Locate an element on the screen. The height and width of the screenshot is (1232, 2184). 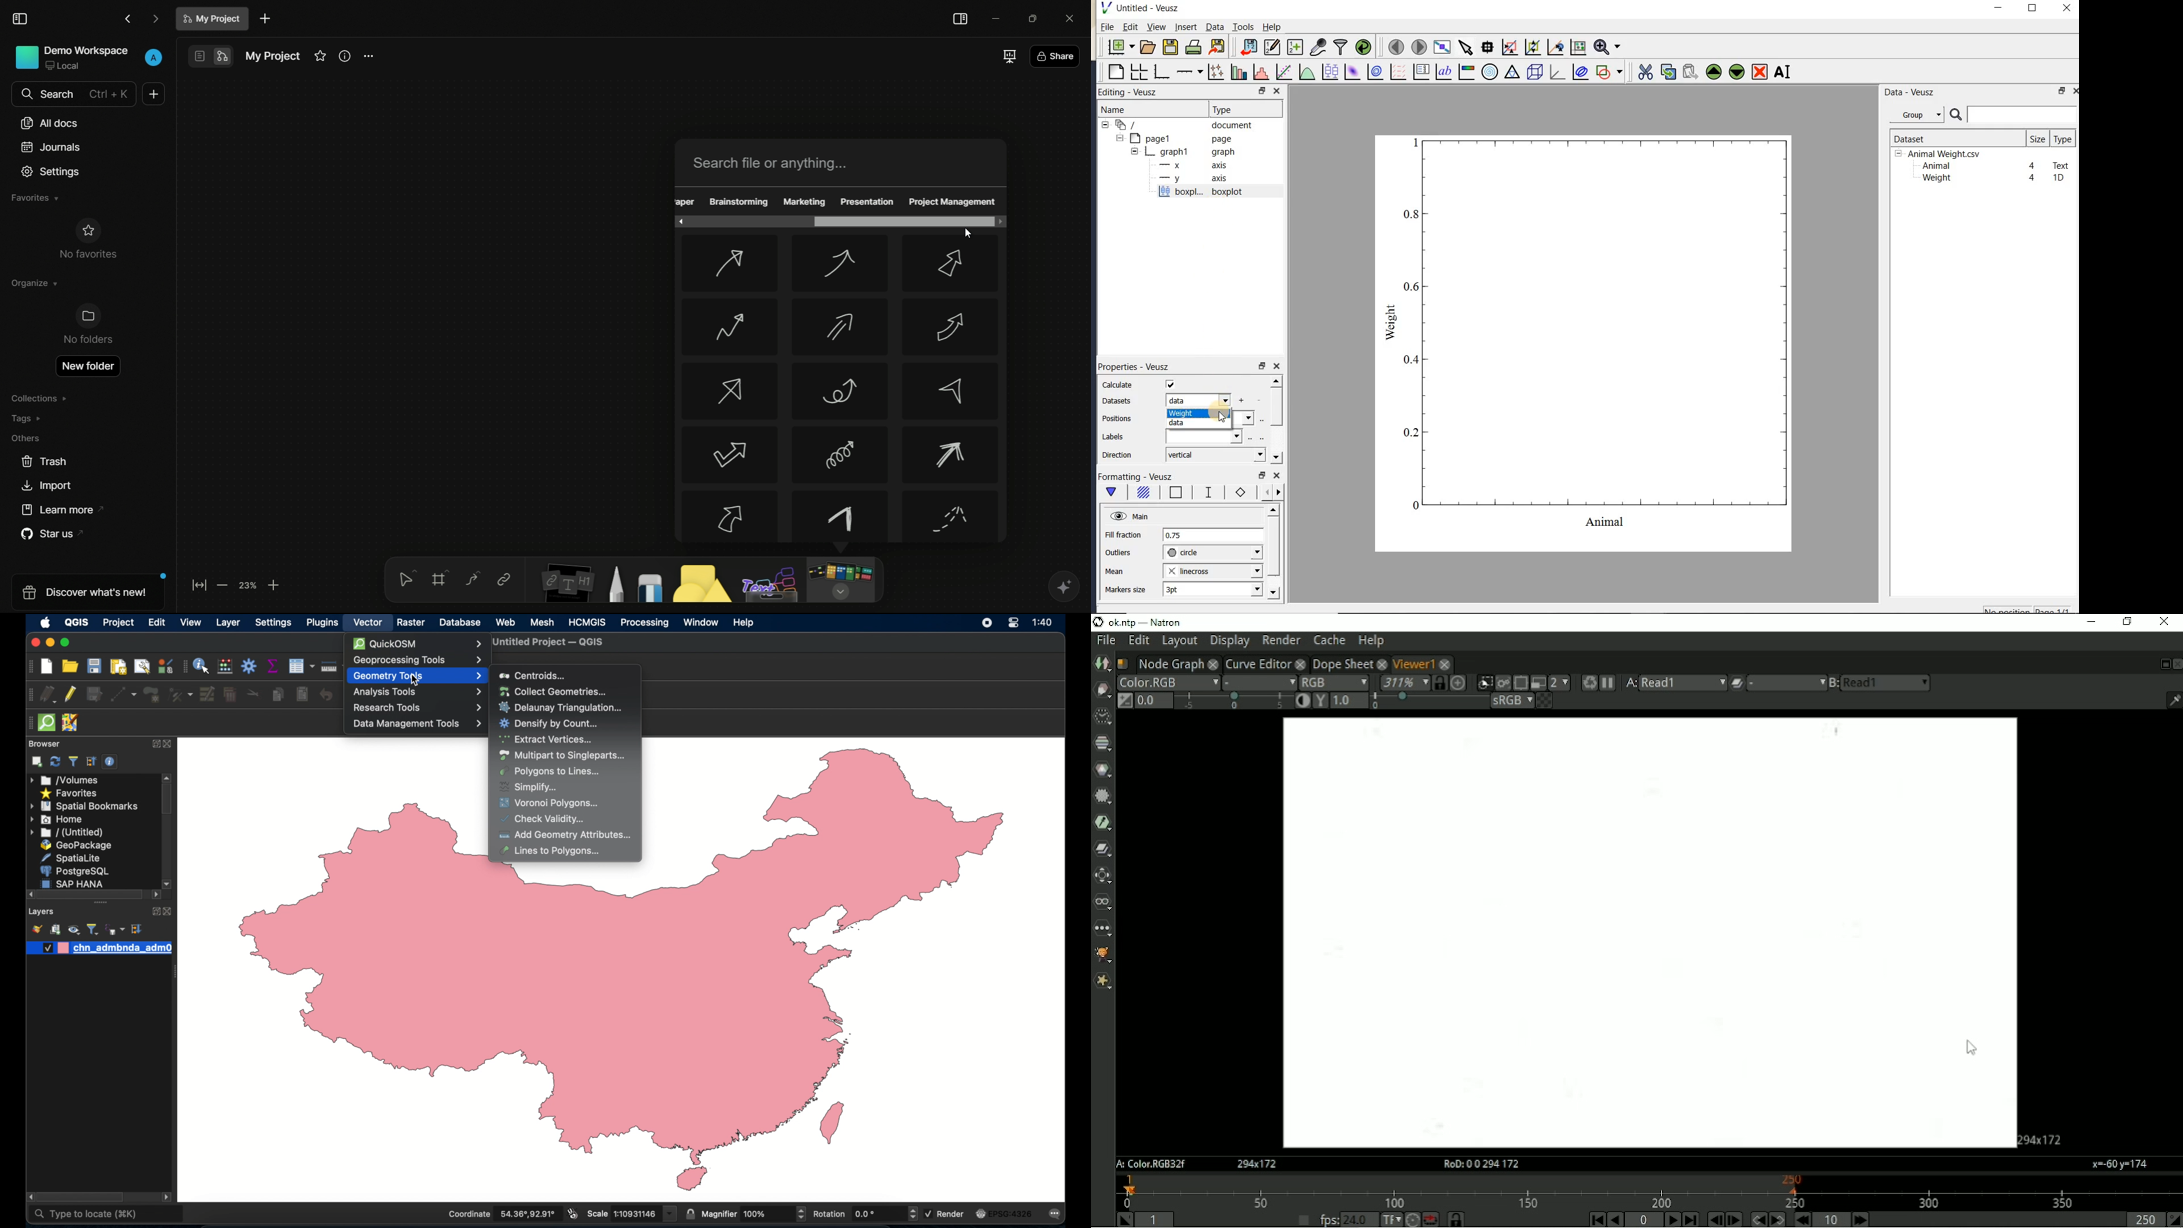
add polygon is located at coordinates (152, 695).